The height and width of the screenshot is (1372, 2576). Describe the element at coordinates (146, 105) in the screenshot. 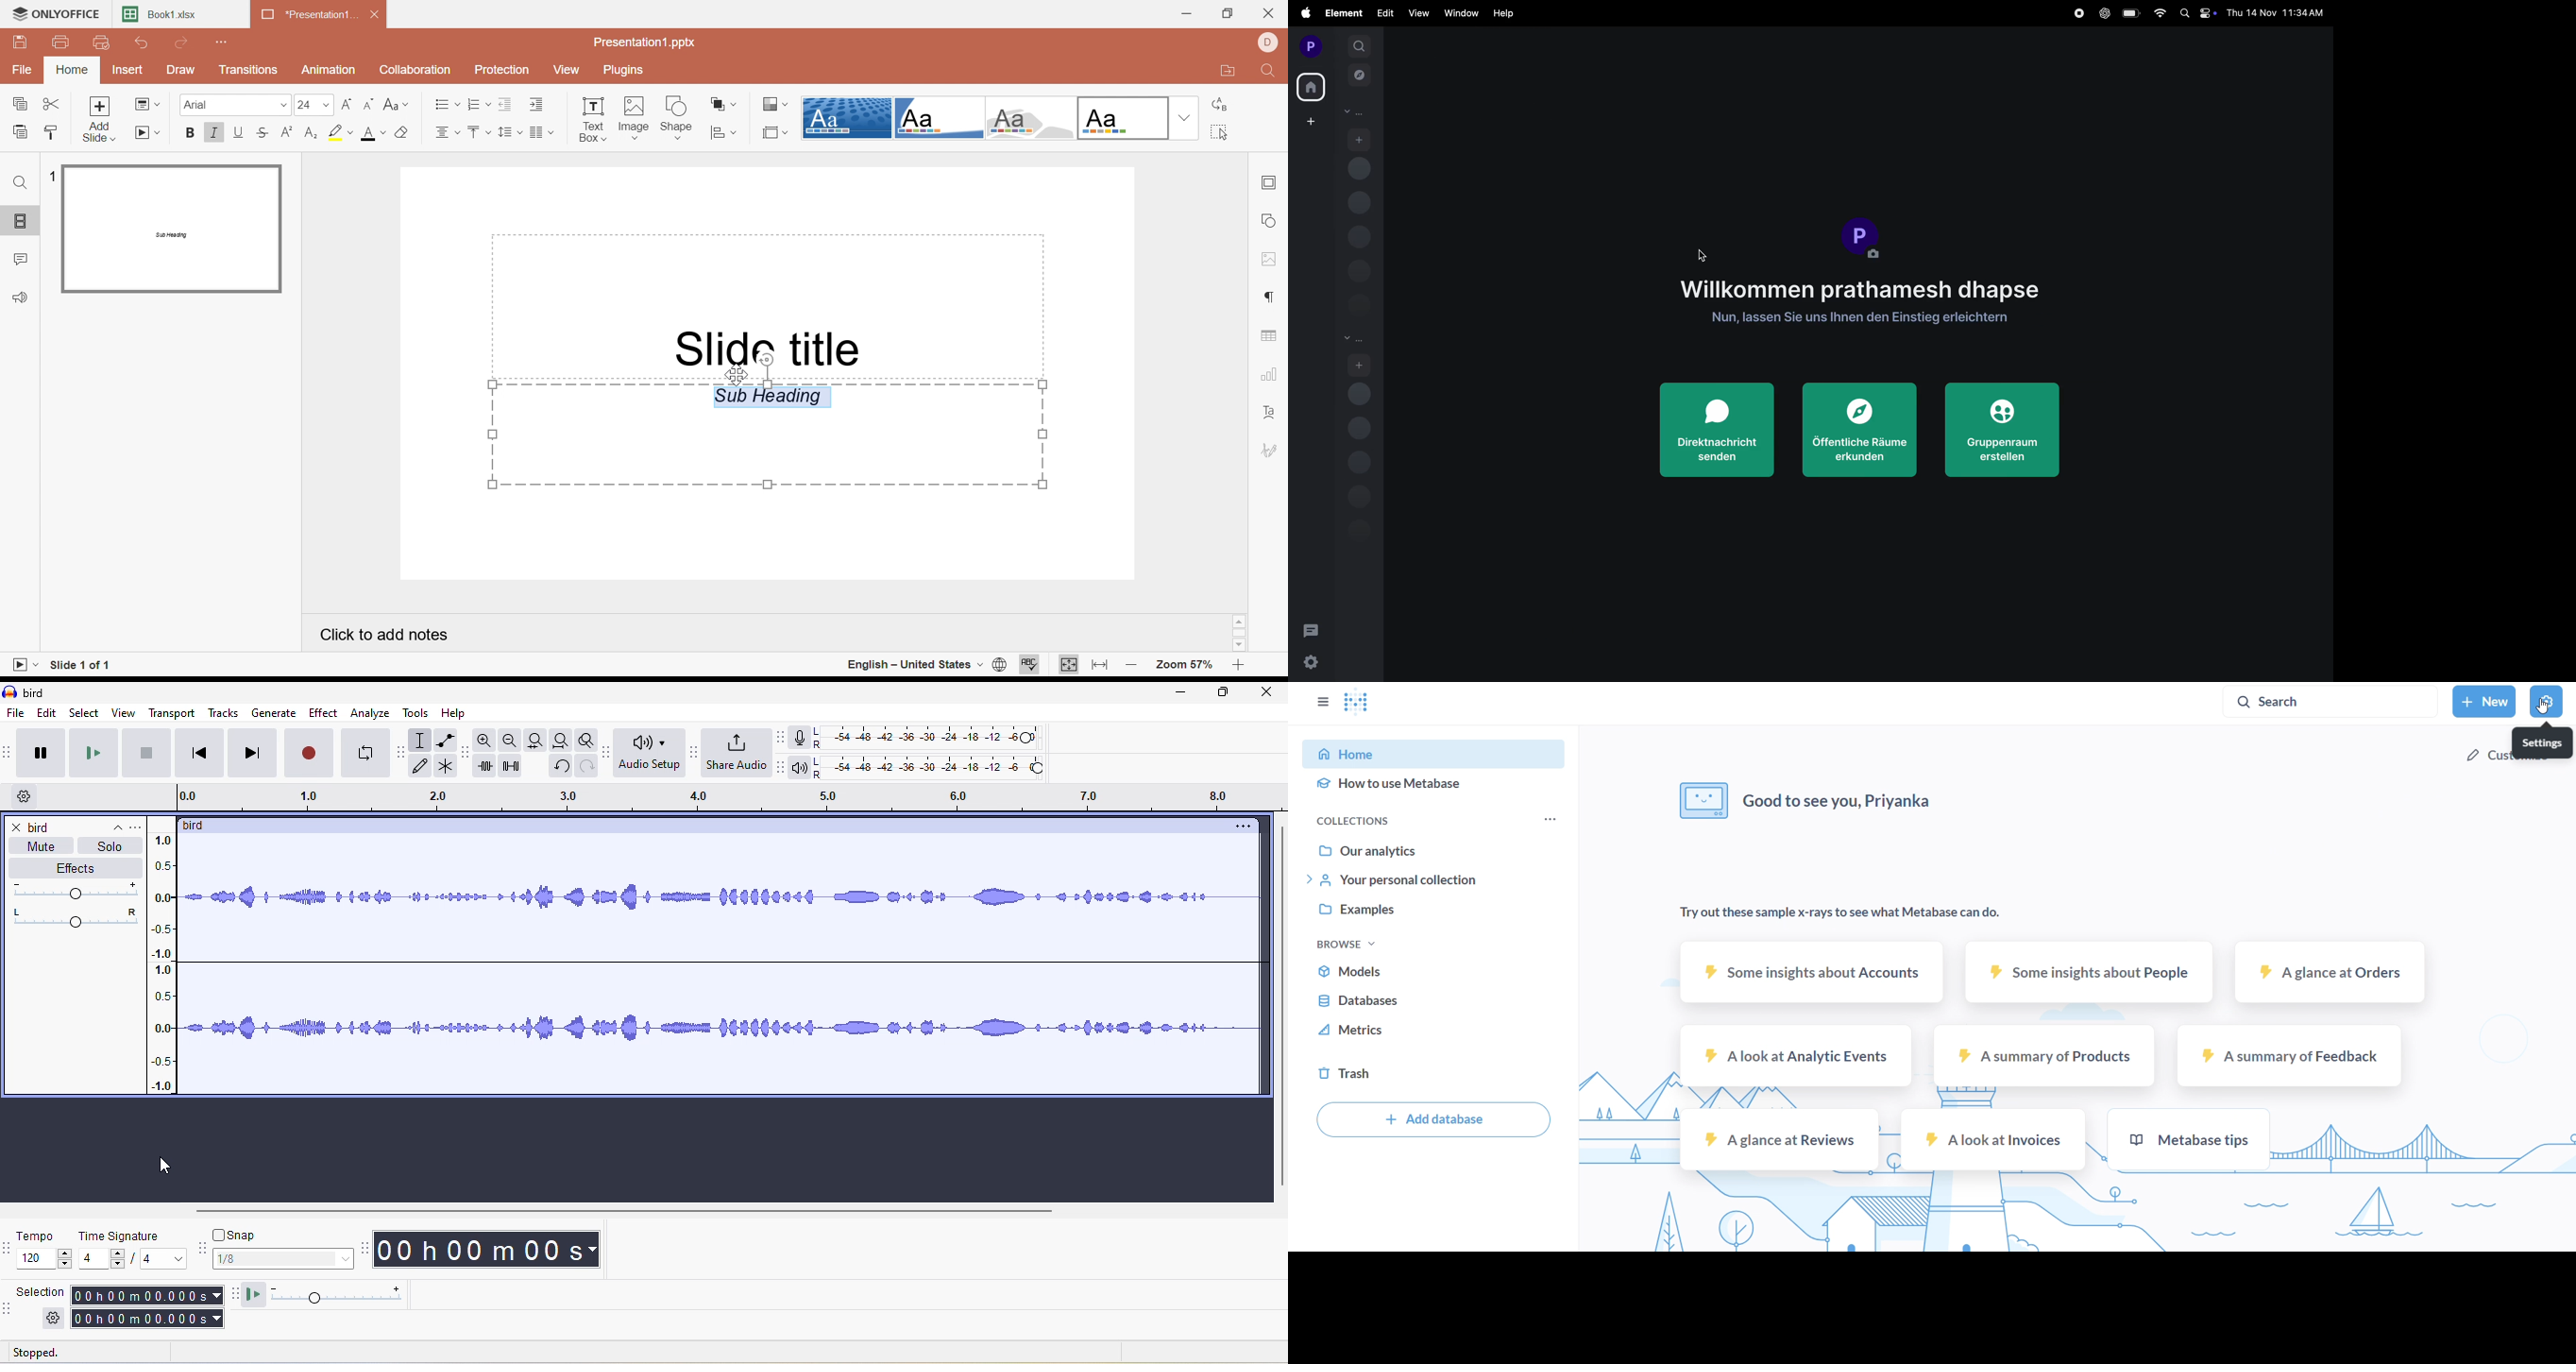

I see `Change slide layout` at that location.